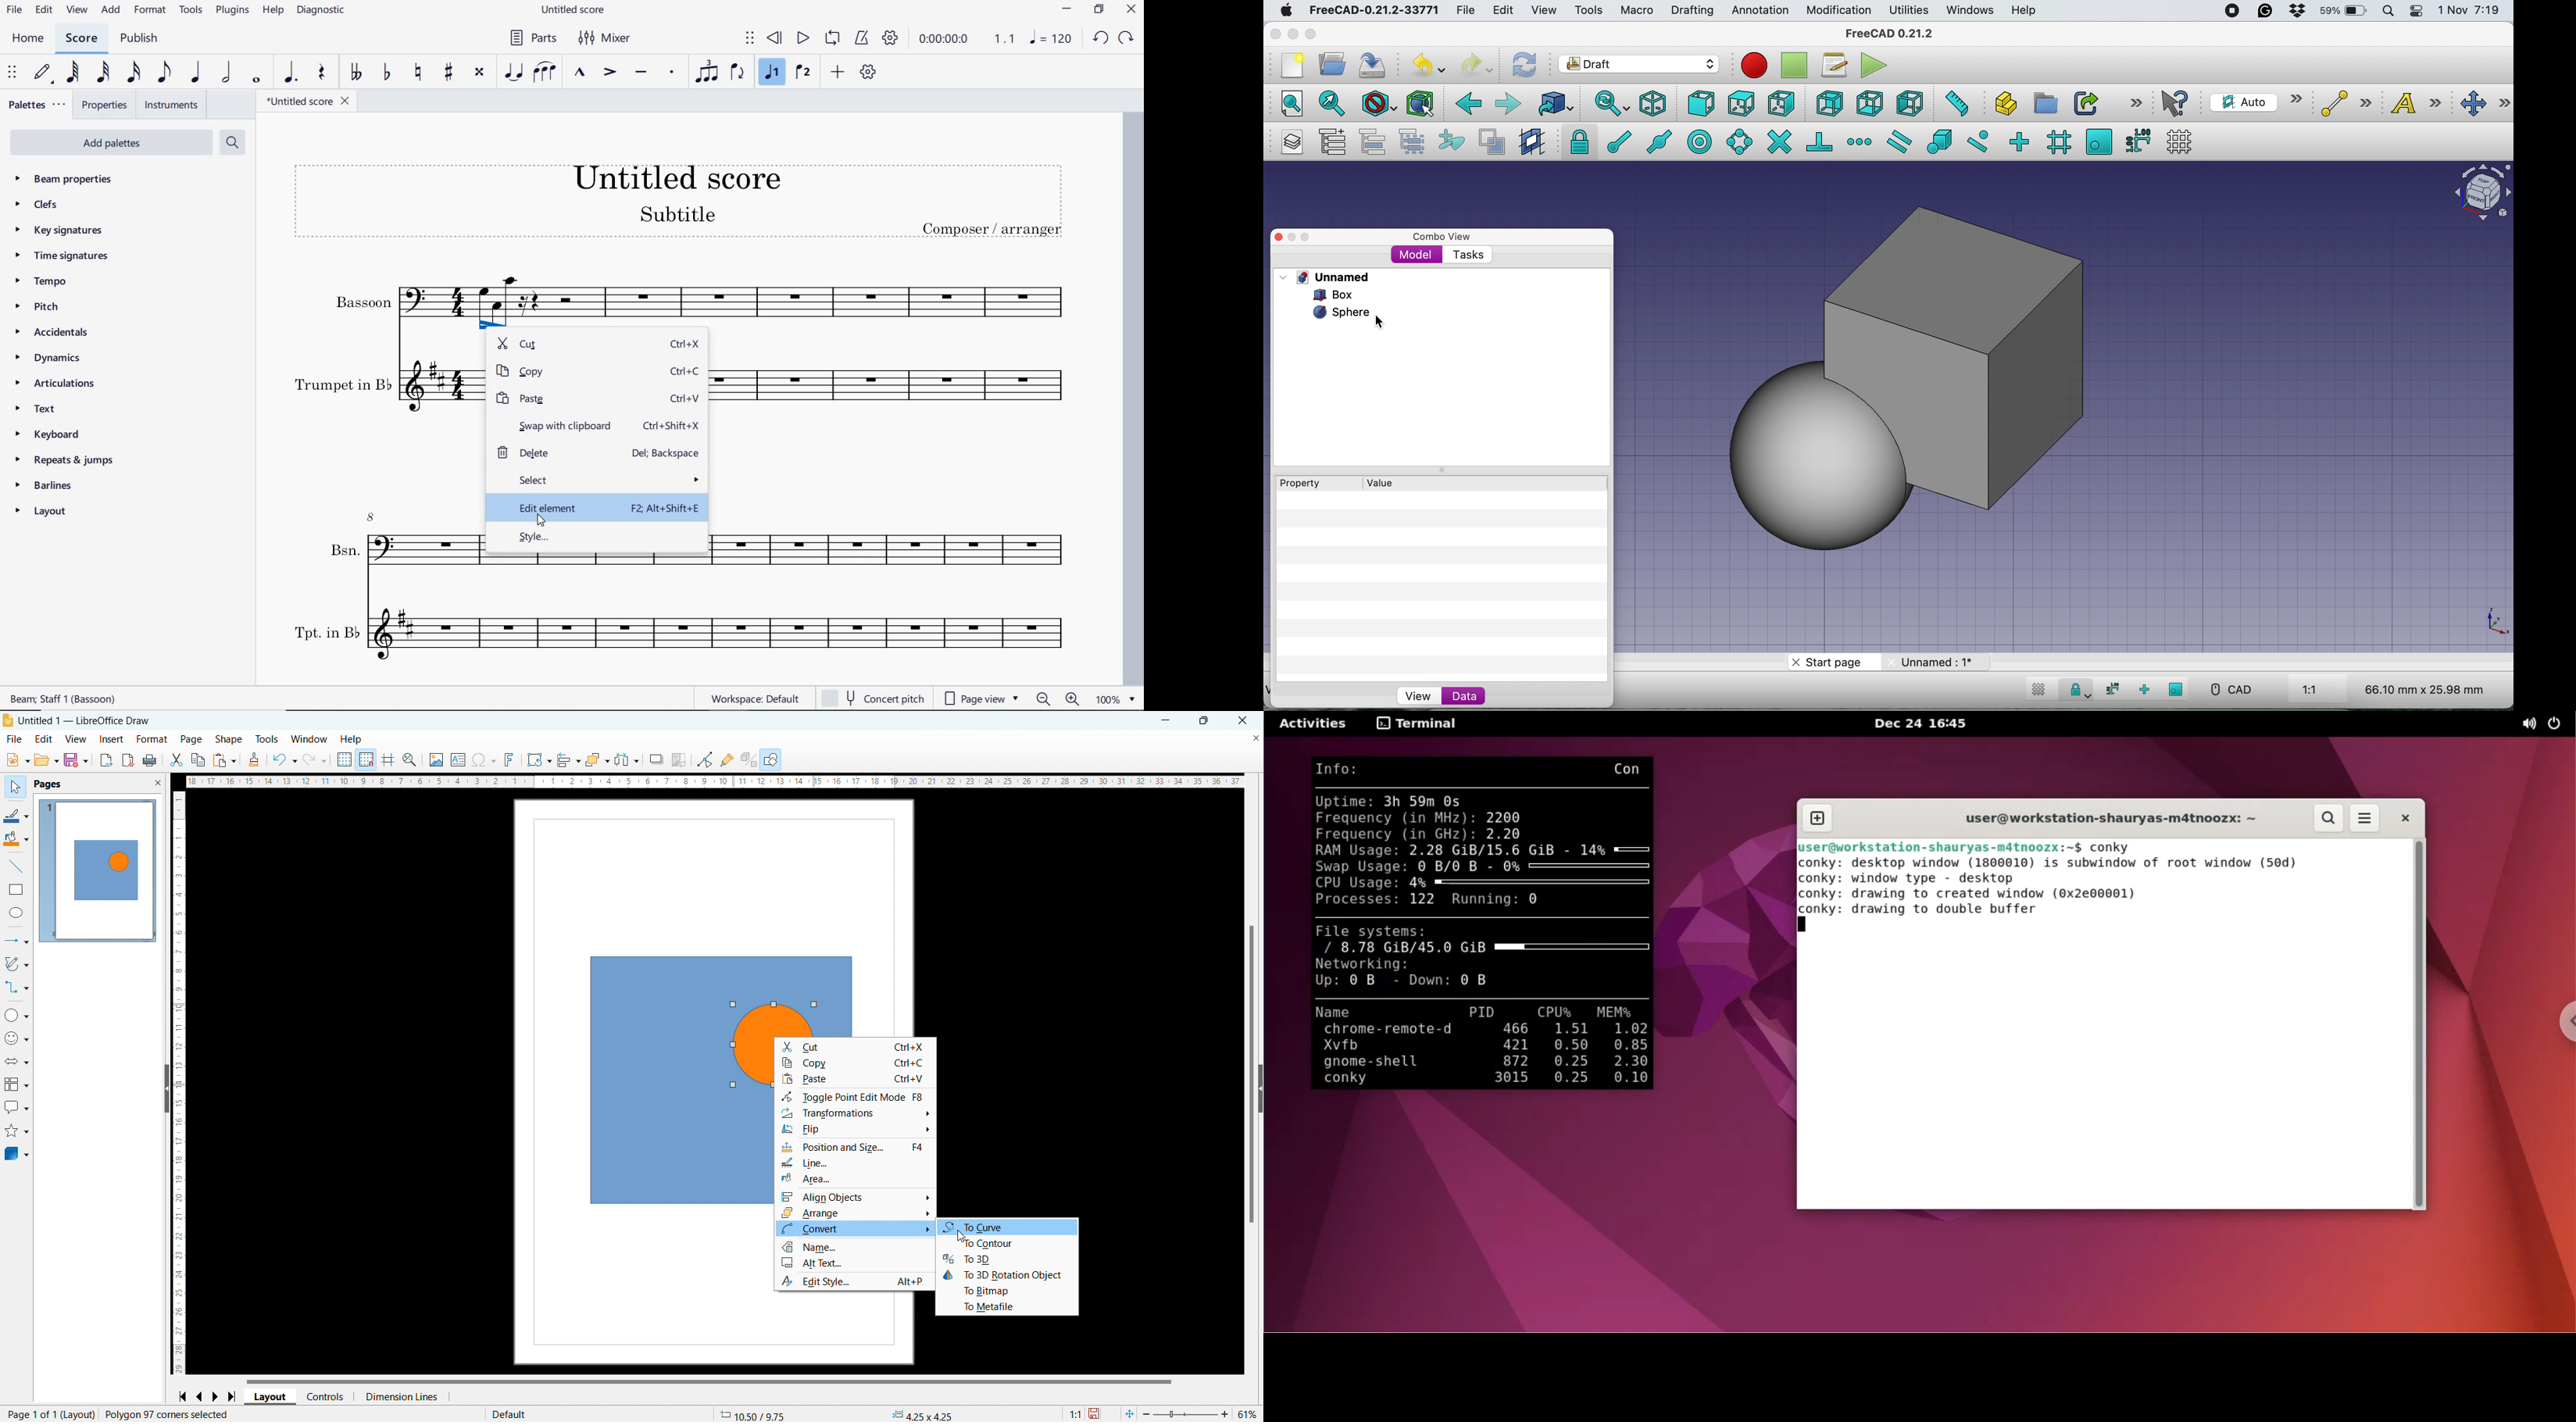 This screenshot has width=2576, height=1428. Describe the element at coordinates (1754, 65) in the screenshot. I see `record macros` at that location.